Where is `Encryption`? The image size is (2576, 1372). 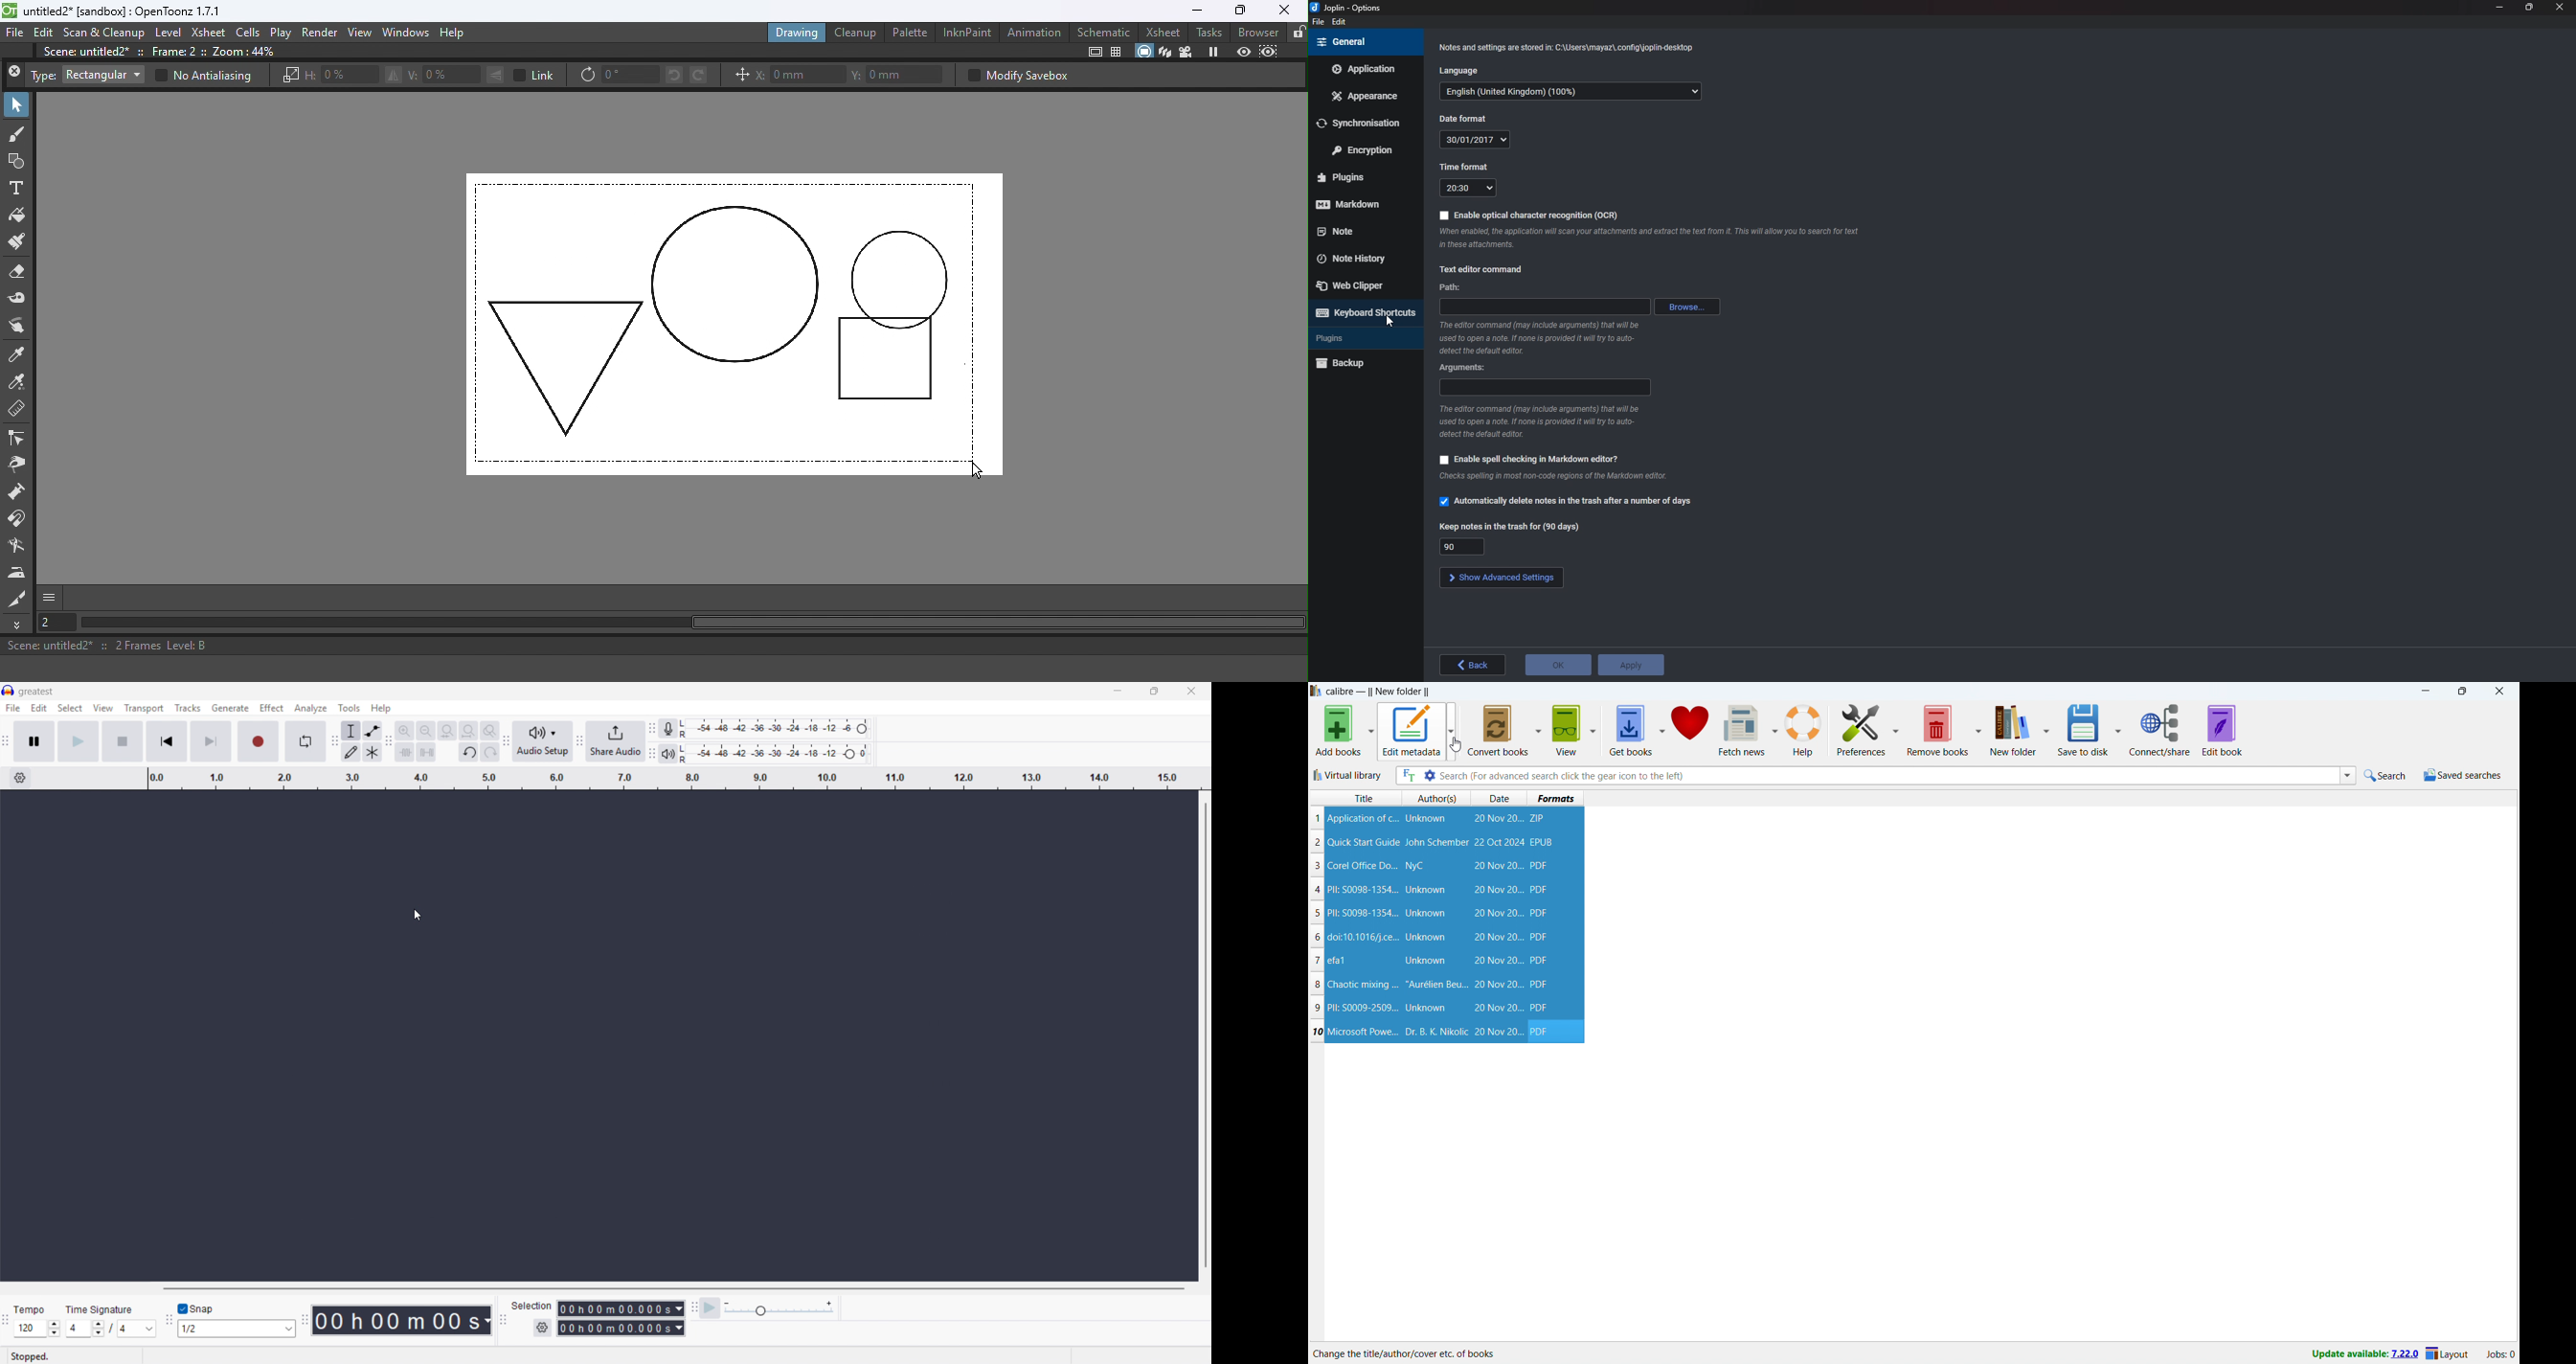
Encryption is located at coordinates (1367, 149).